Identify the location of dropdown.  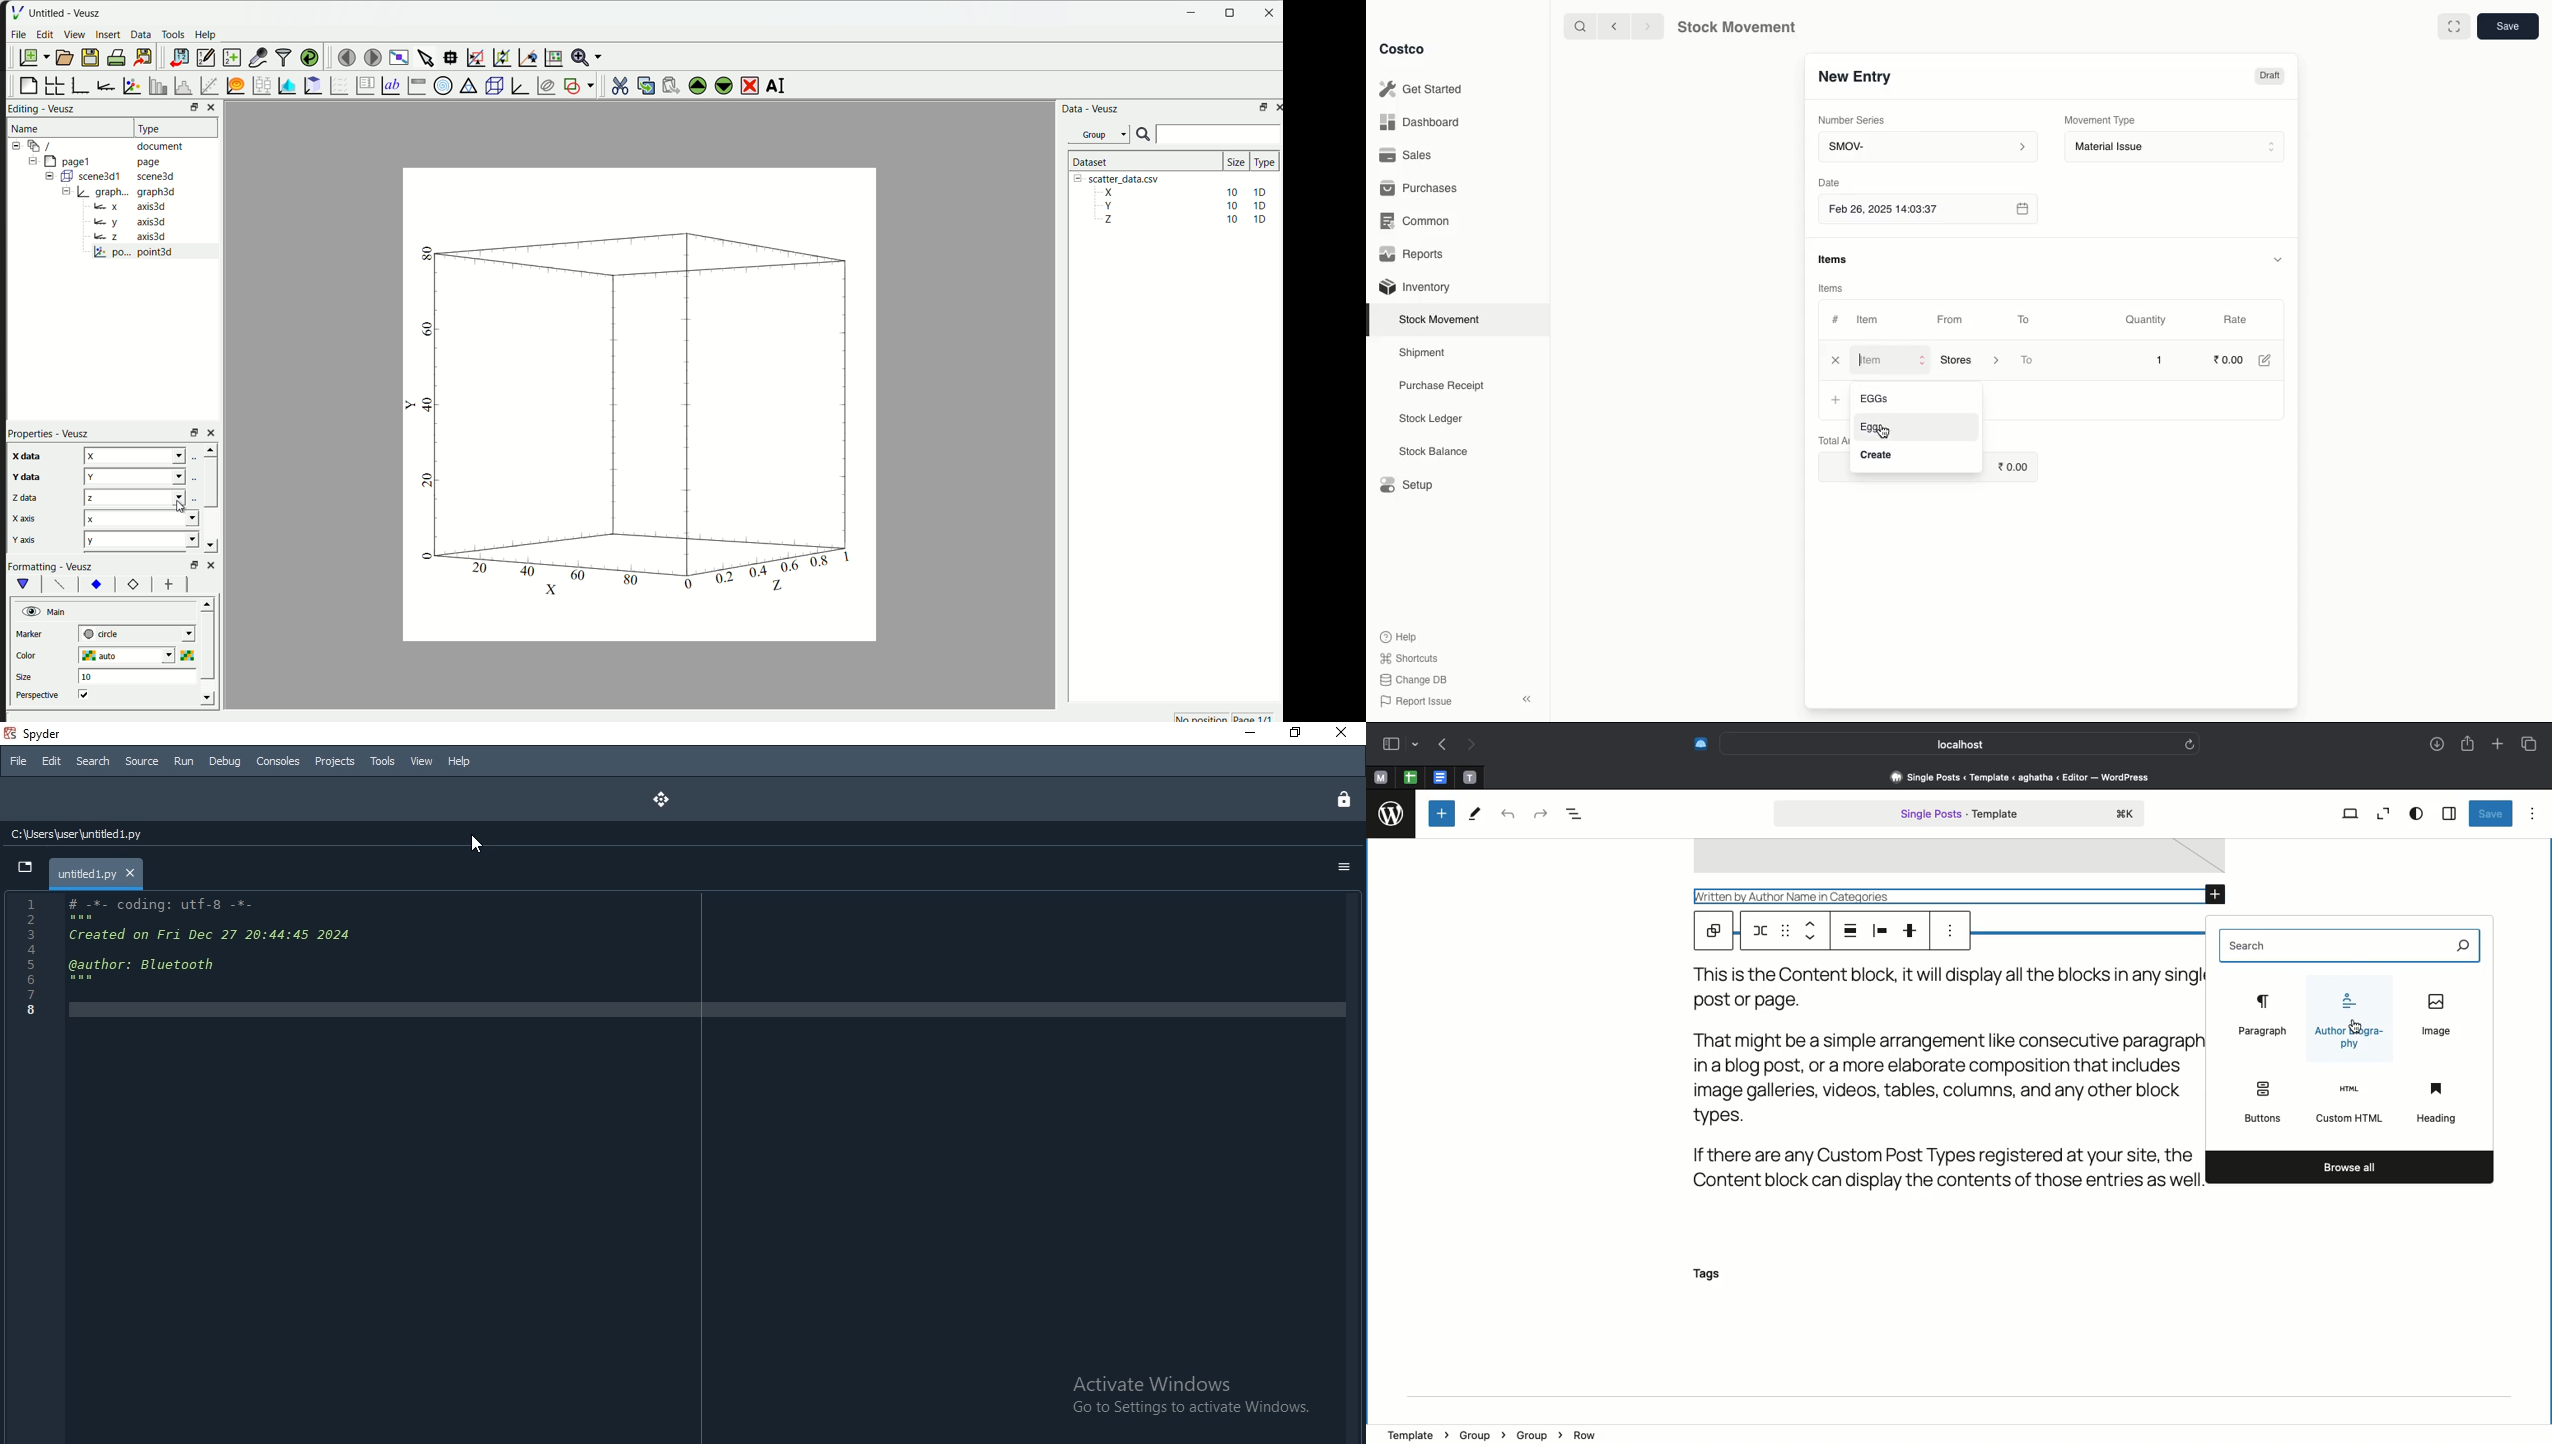
(23, 868).